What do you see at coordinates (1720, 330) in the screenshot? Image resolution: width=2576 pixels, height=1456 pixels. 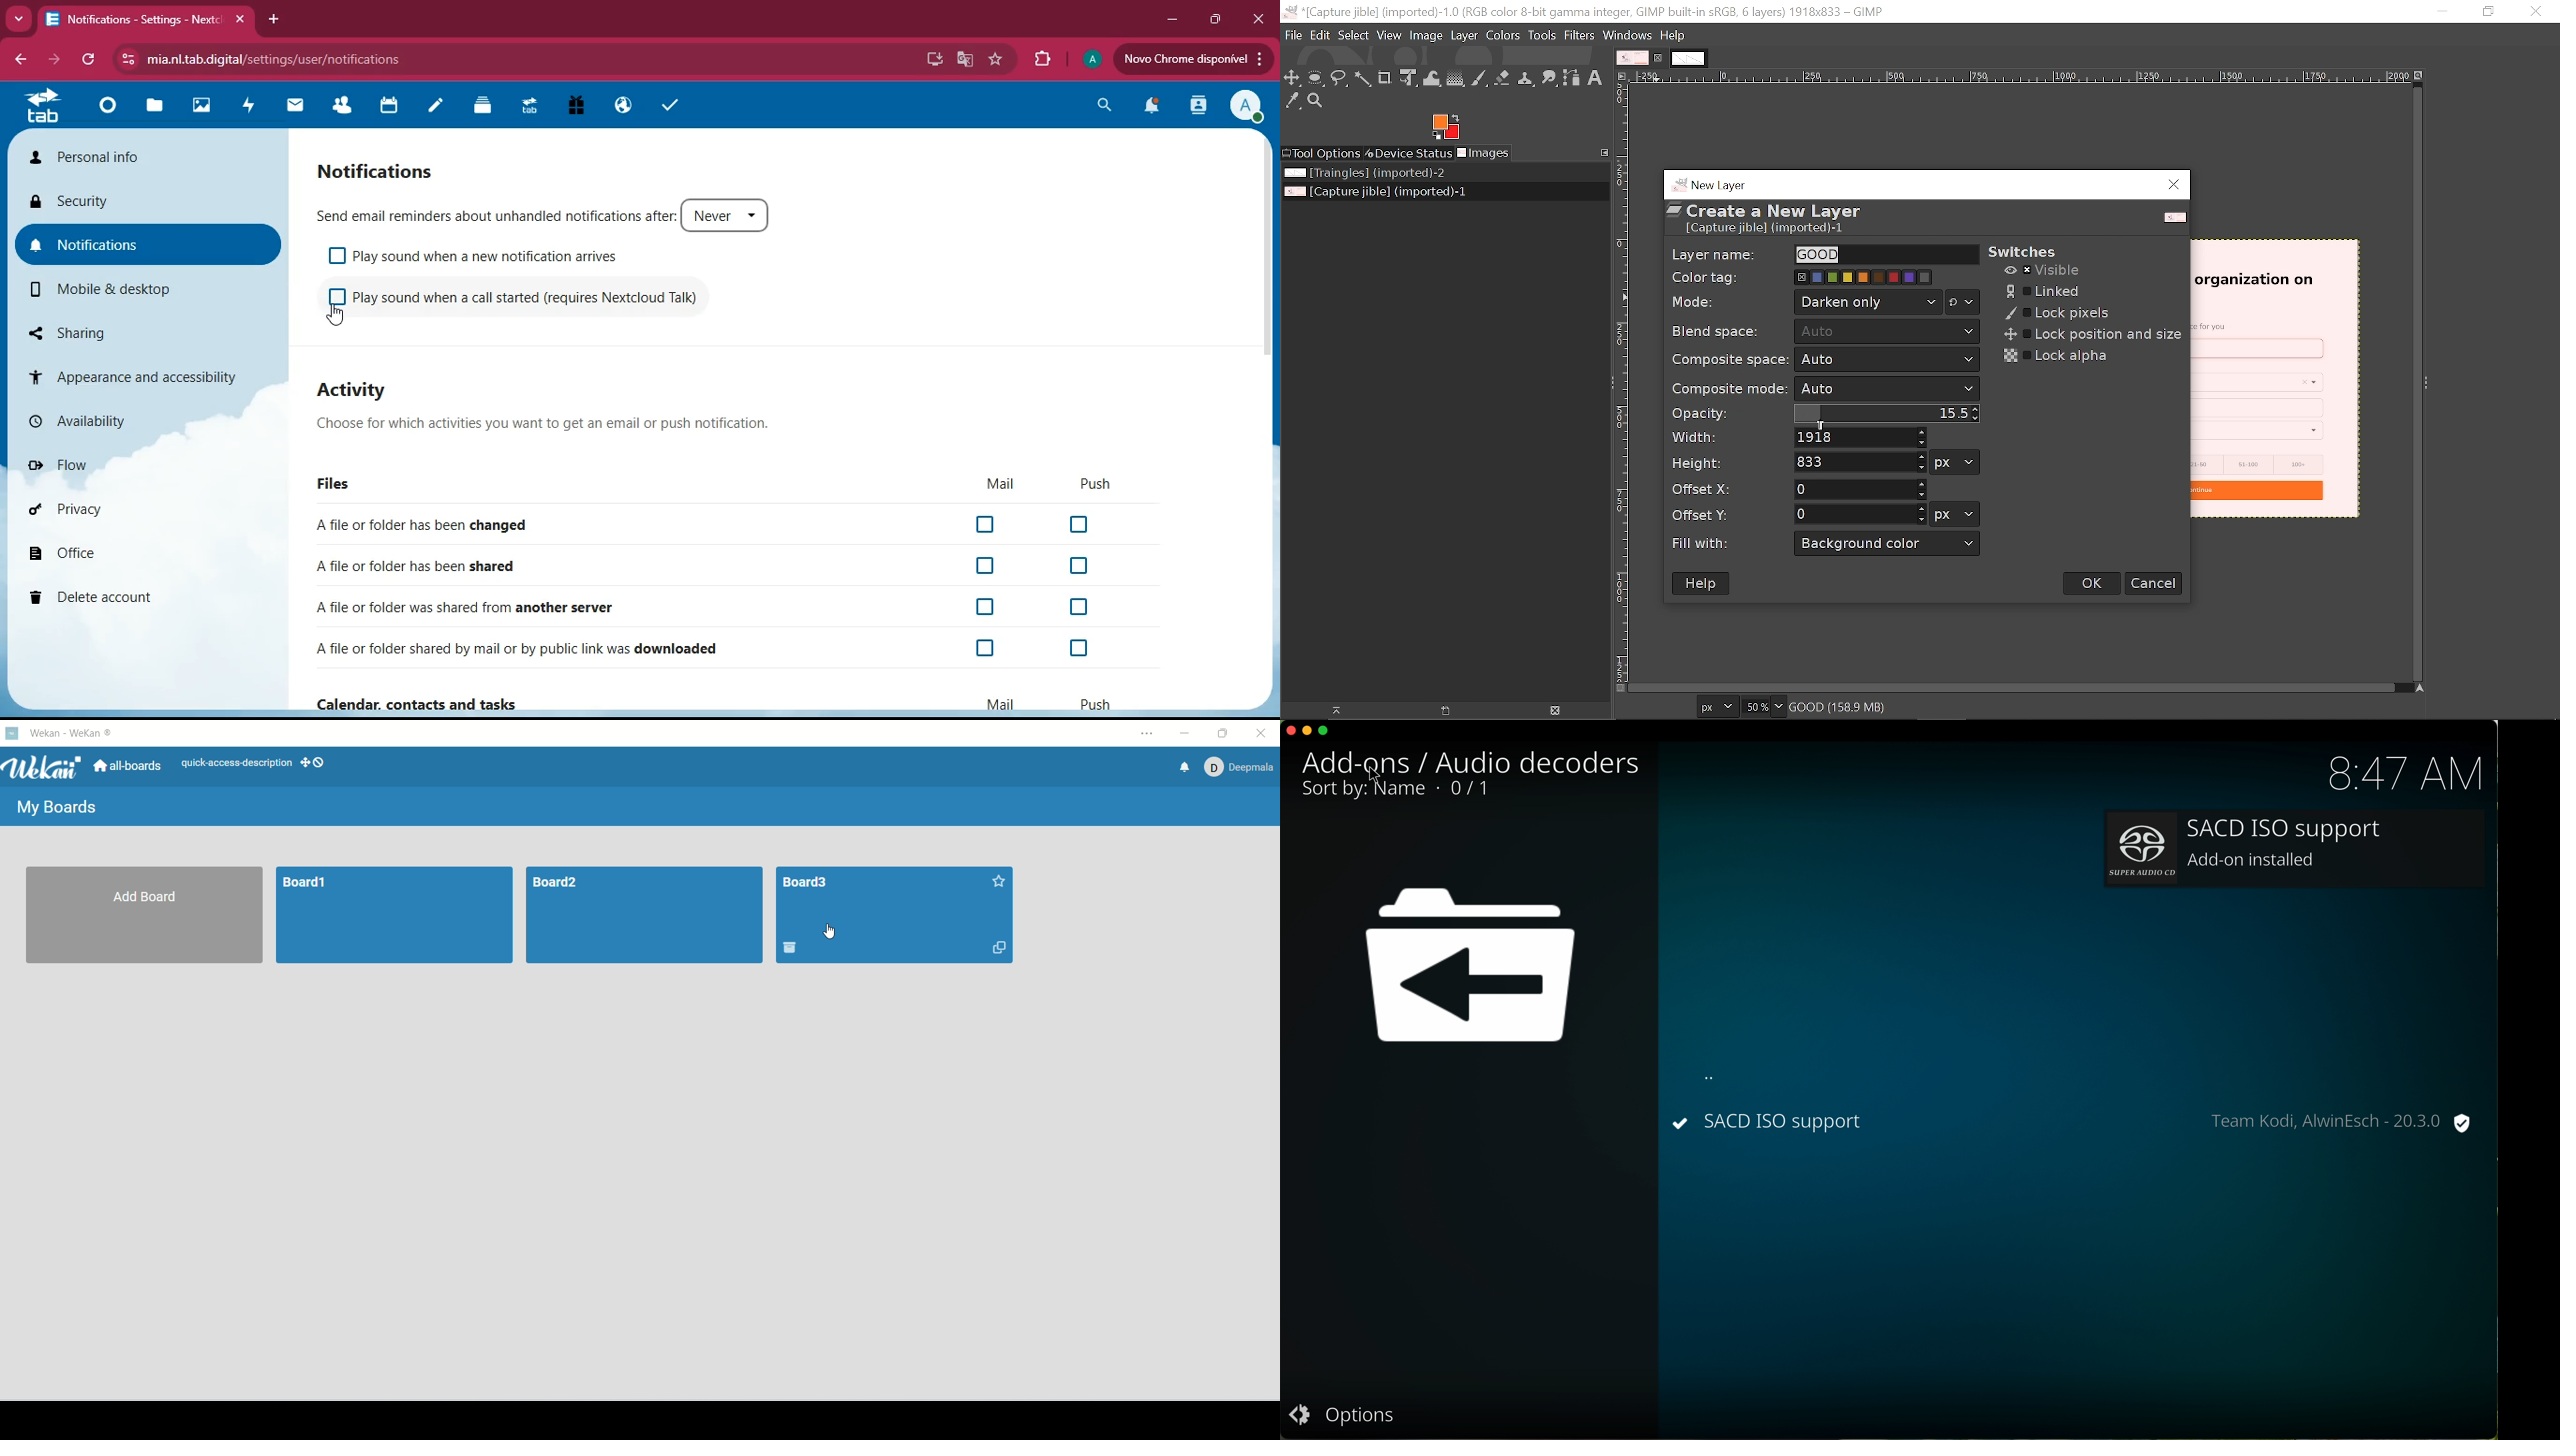 I see `Blend space:` at bounding box center [1720, 330].